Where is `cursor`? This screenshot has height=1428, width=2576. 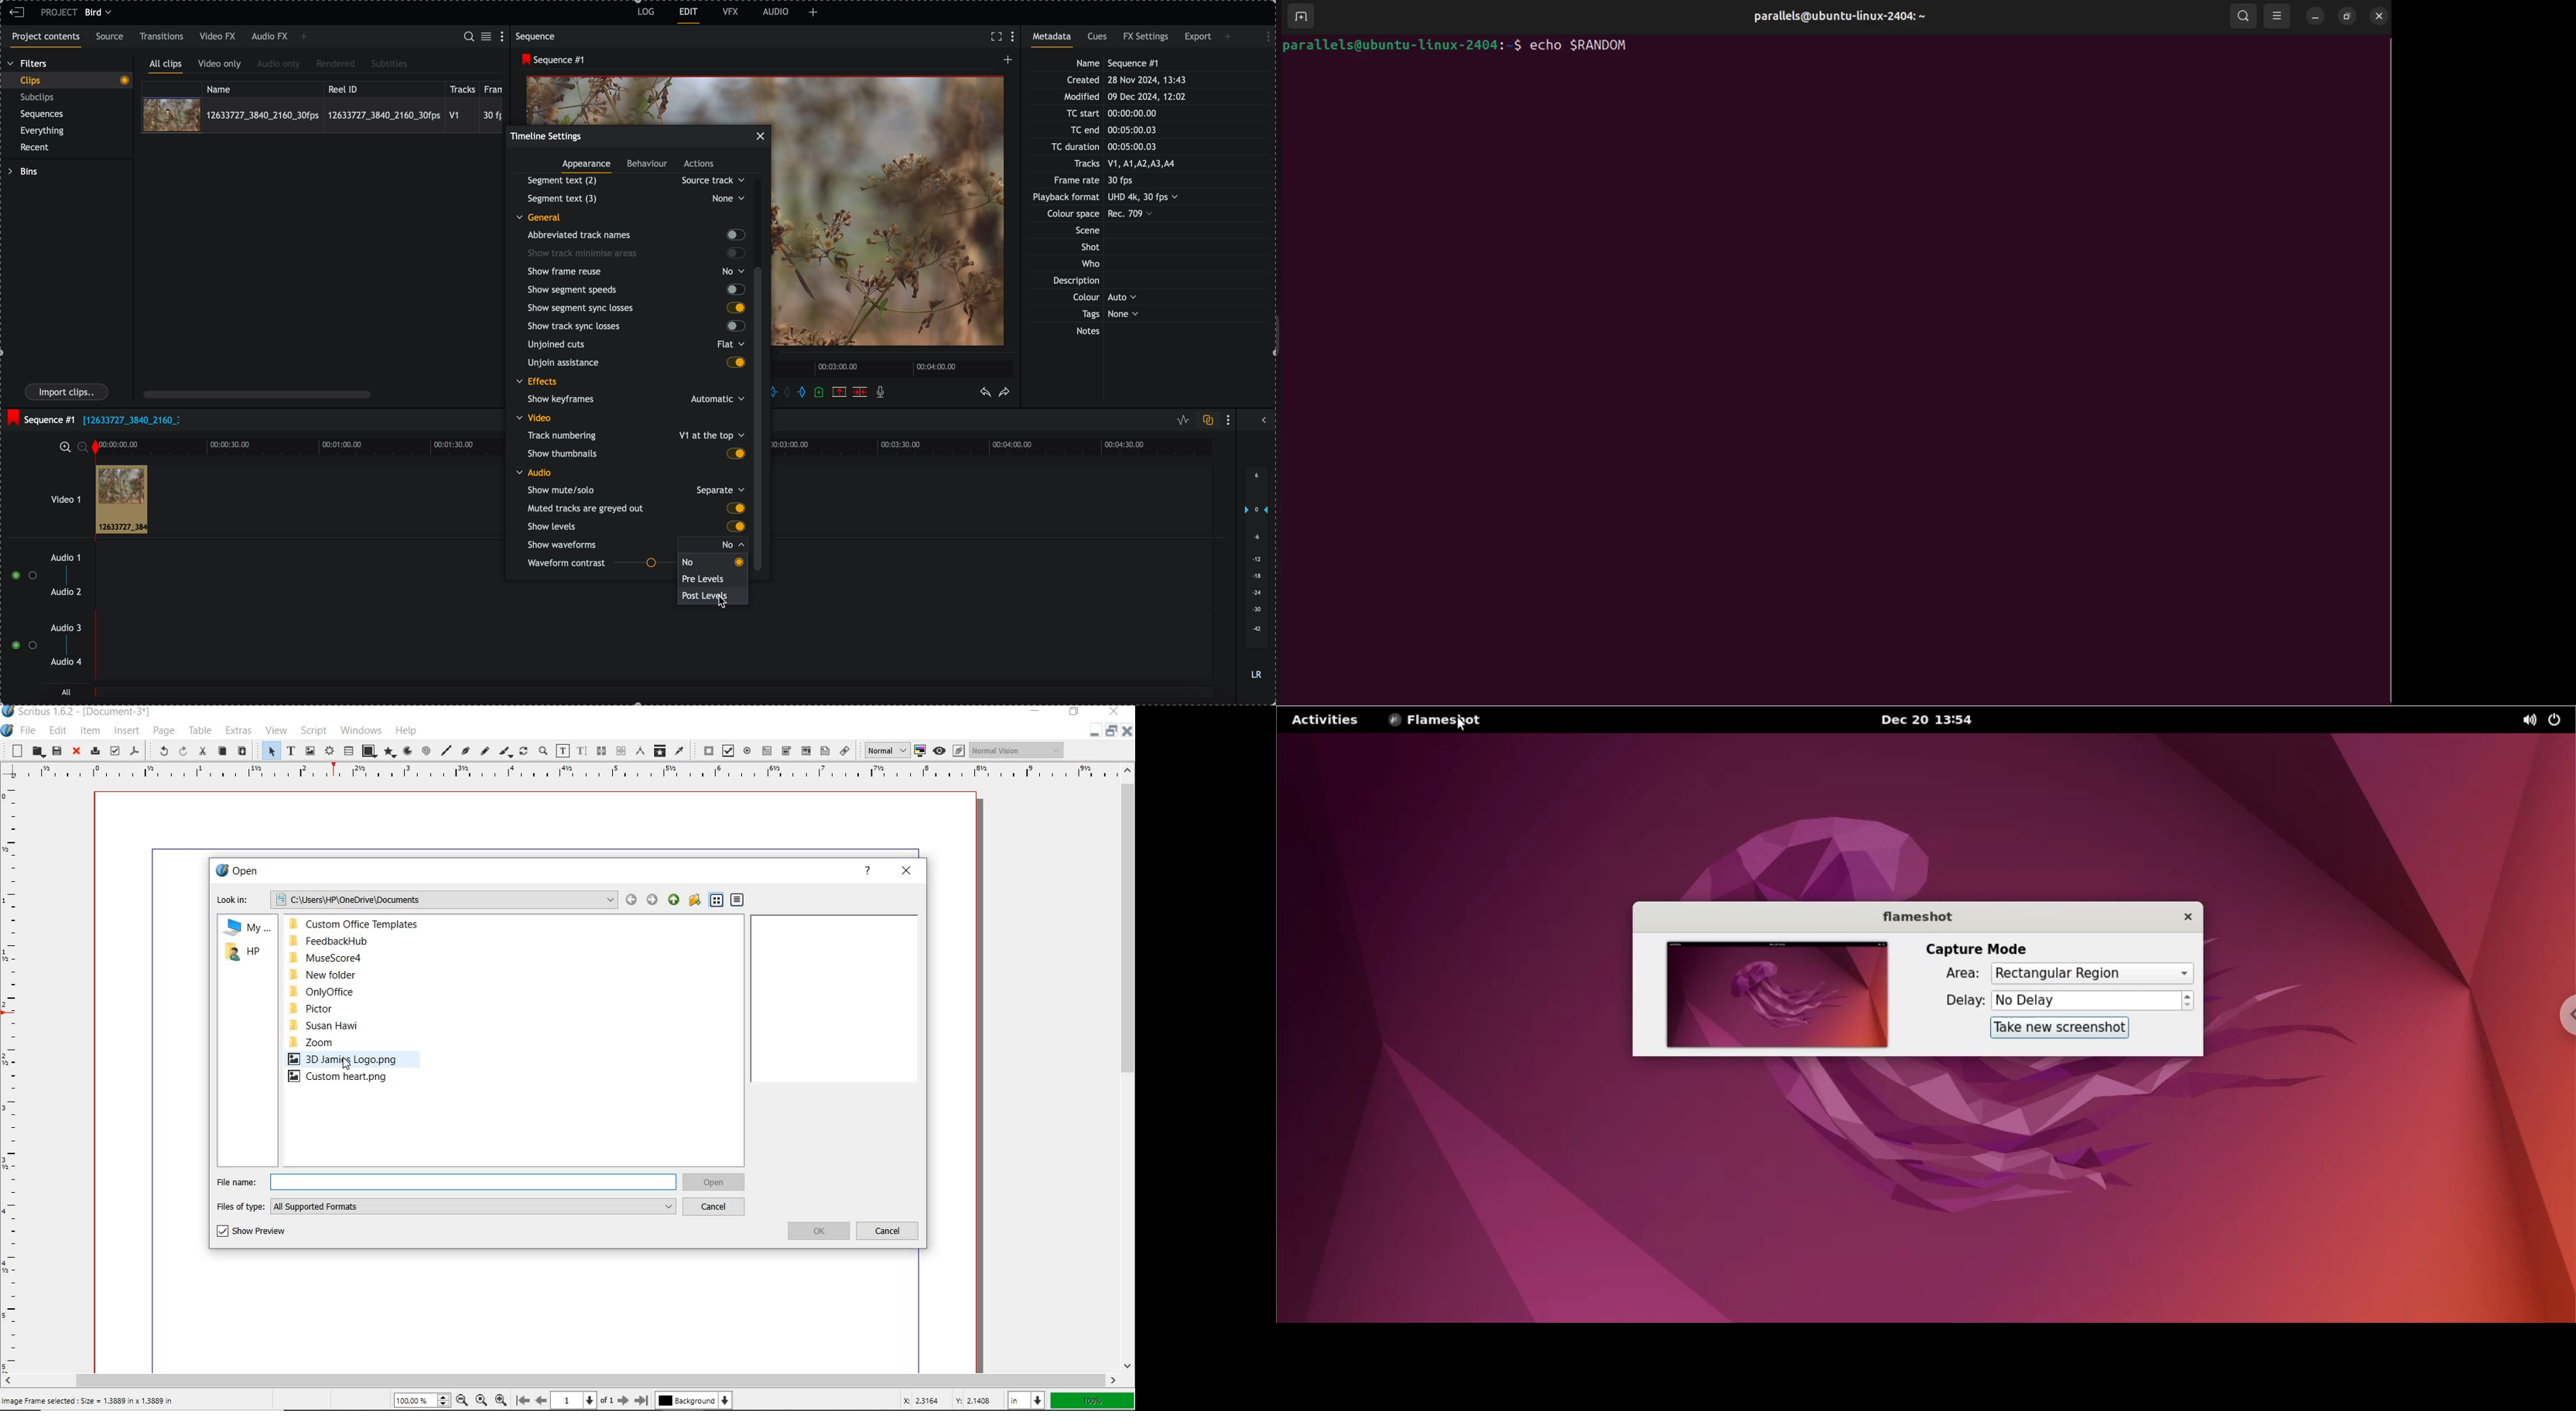
cursor is located at coordinates (727, 604).